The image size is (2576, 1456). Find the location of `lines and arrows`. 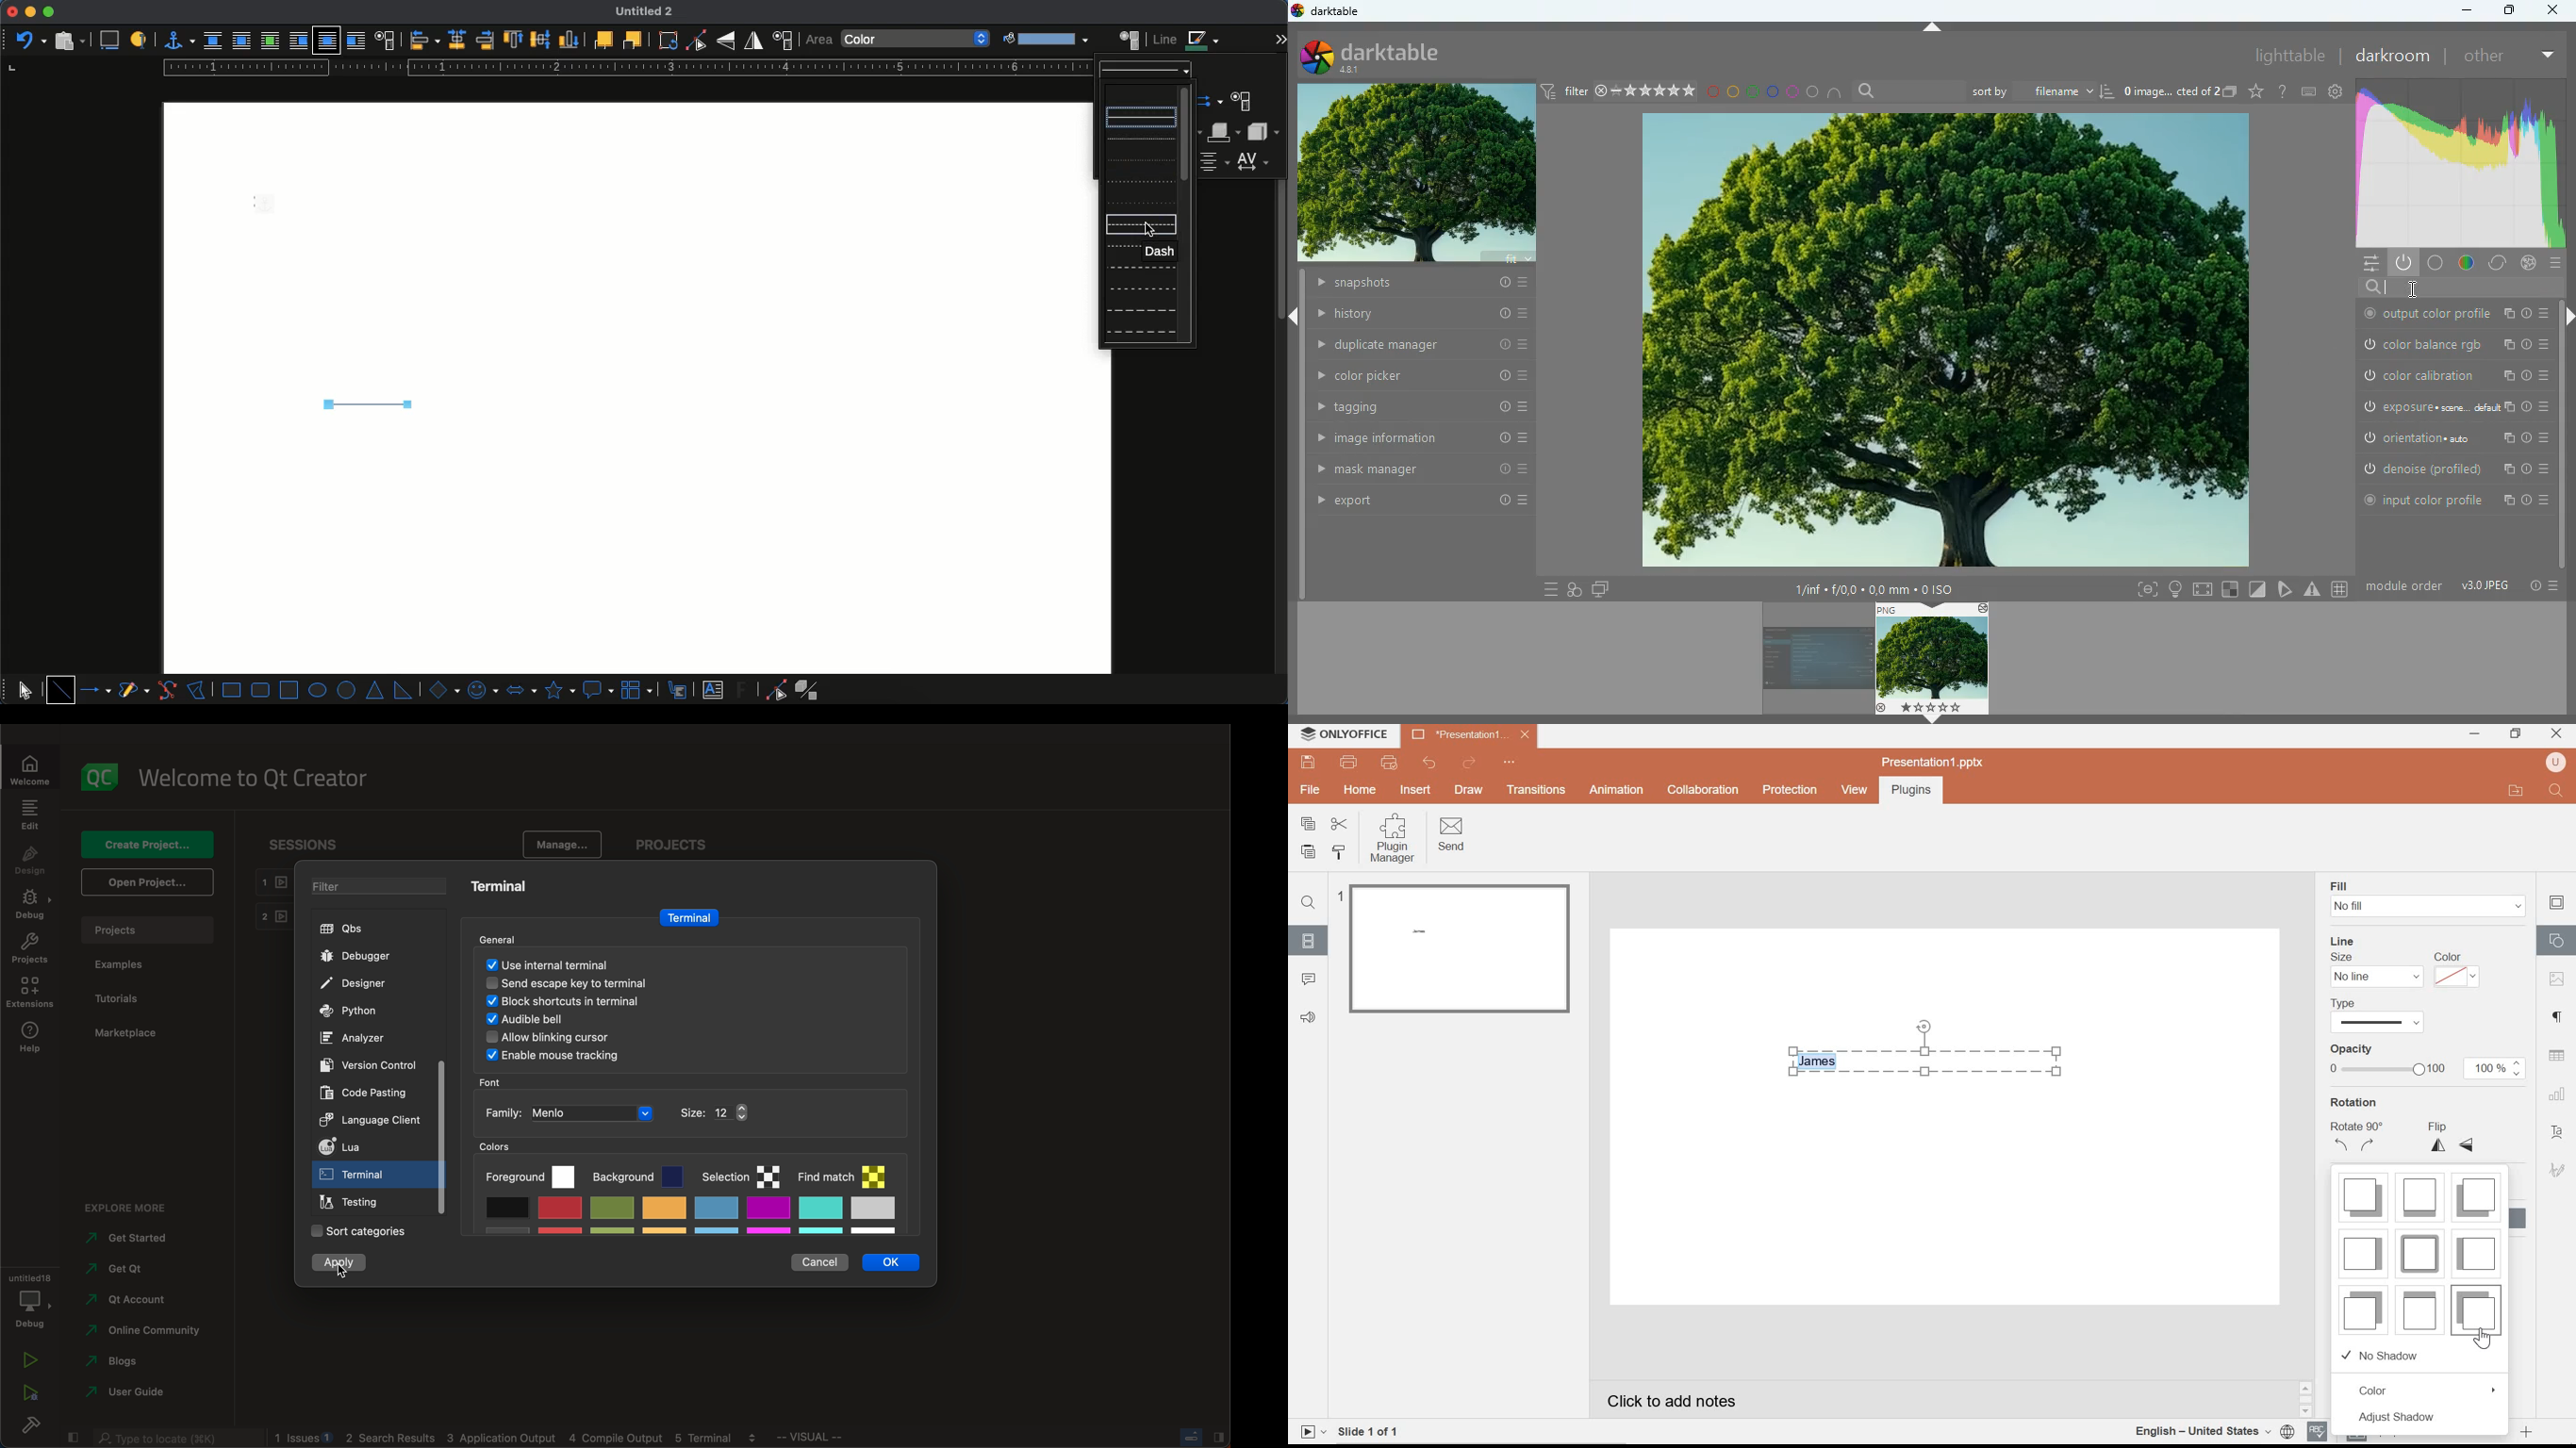

lines and arrows is located at coordinates (97, 690).